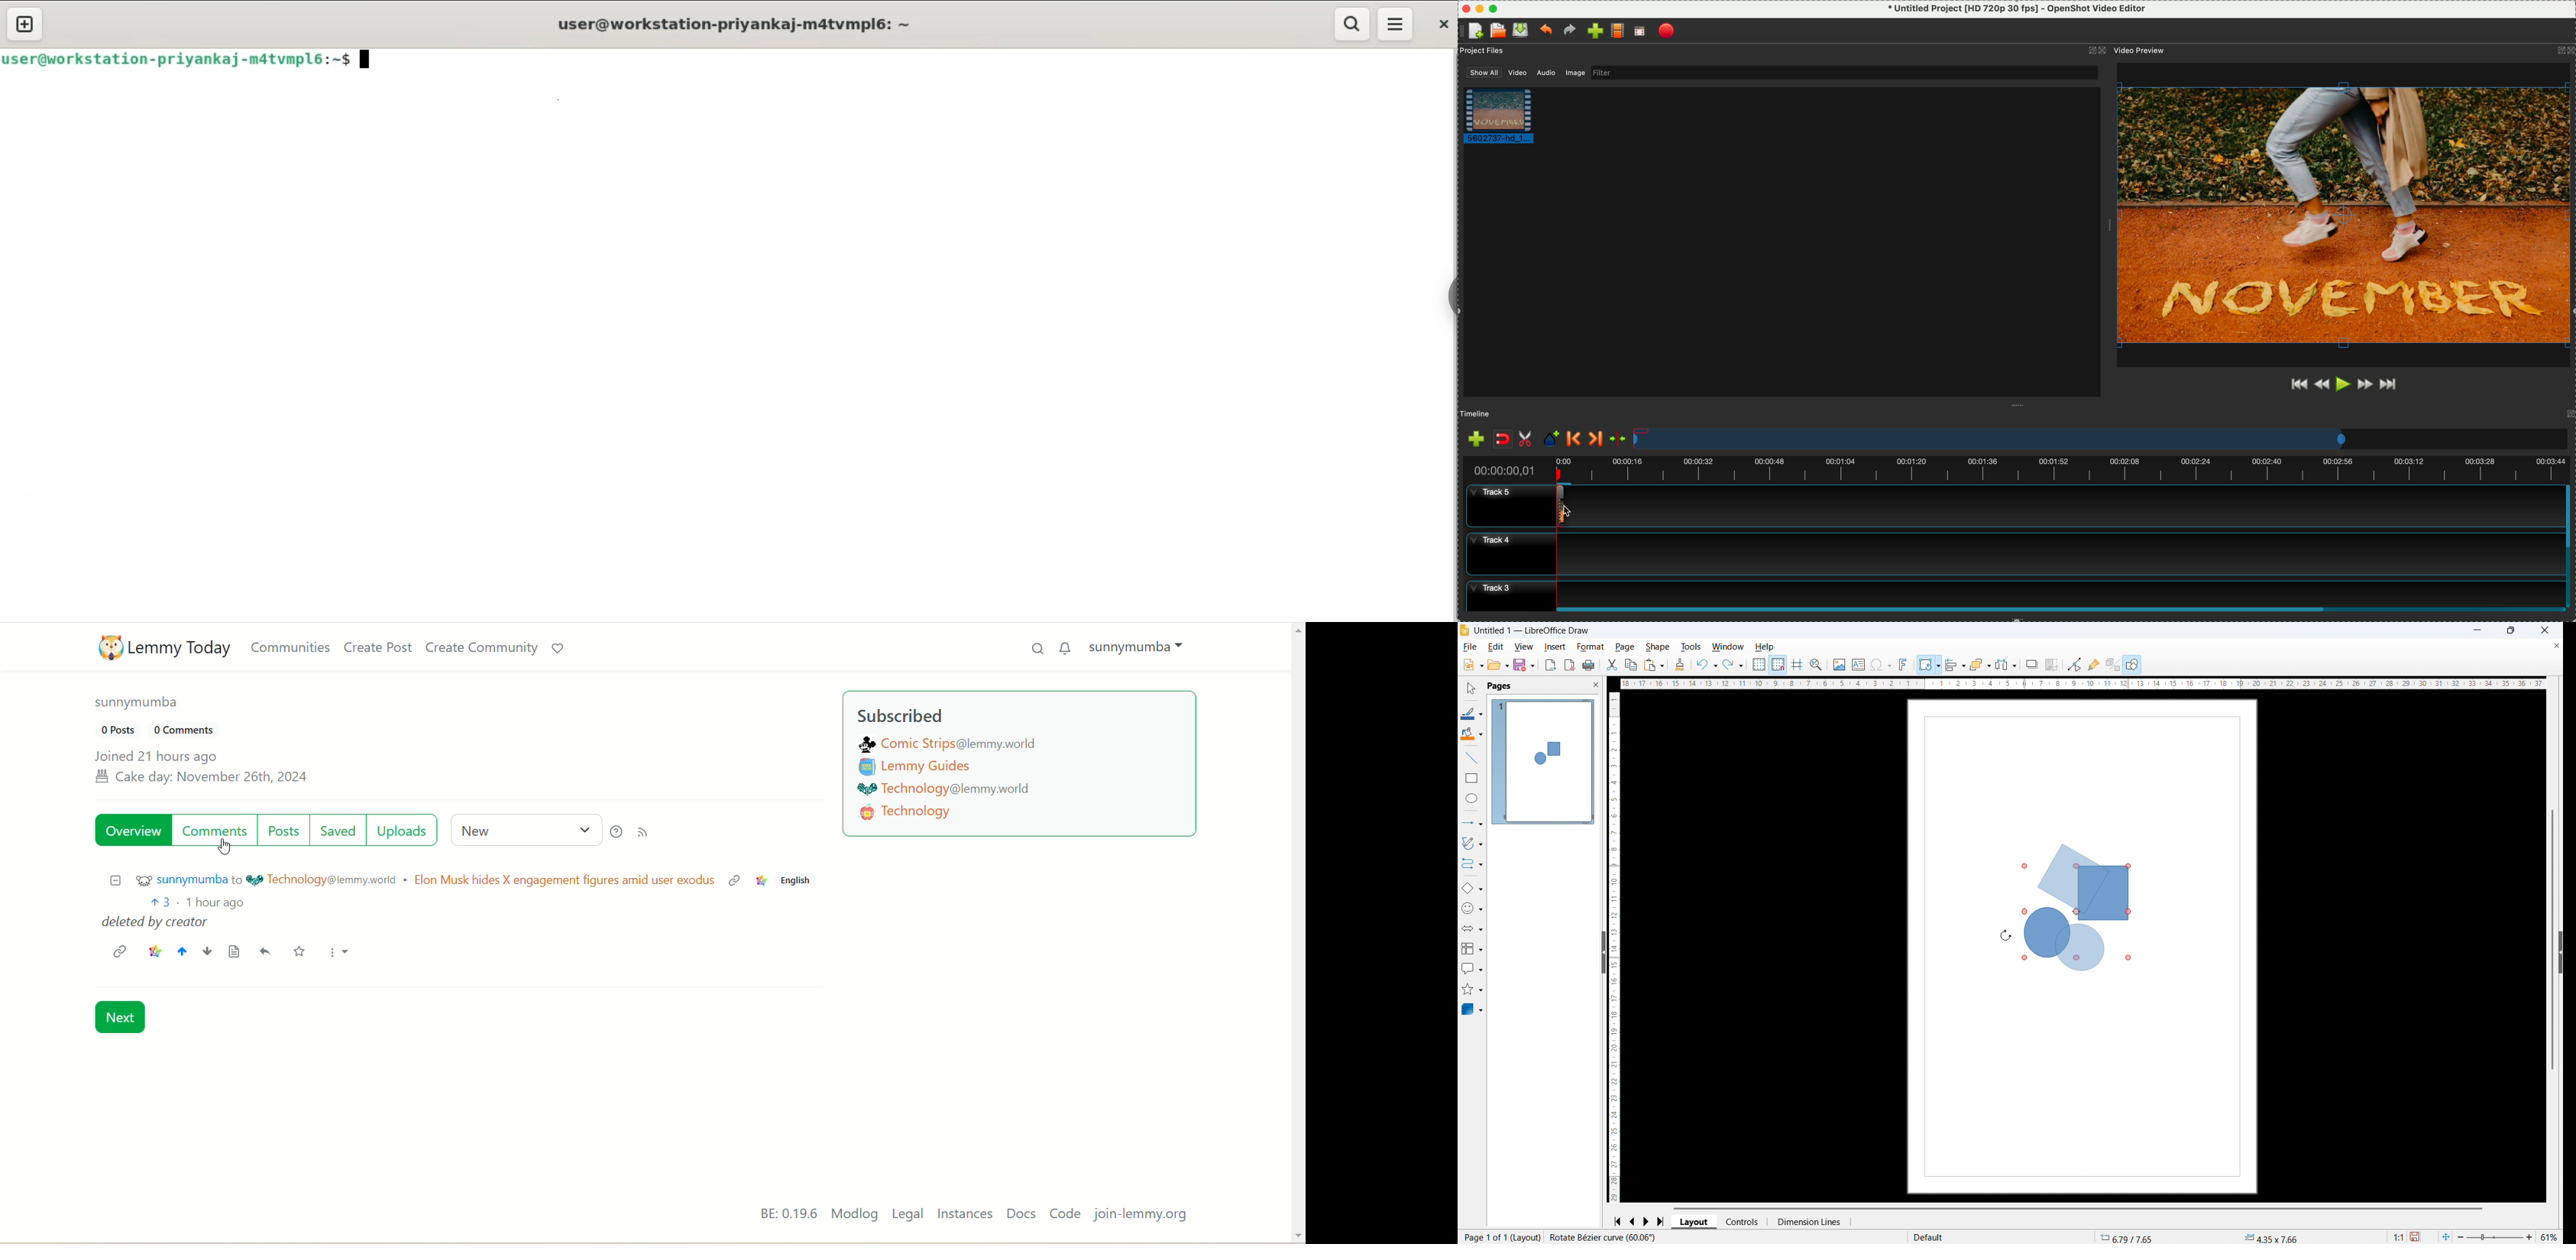  I want to click on select , so click(1472, 689).